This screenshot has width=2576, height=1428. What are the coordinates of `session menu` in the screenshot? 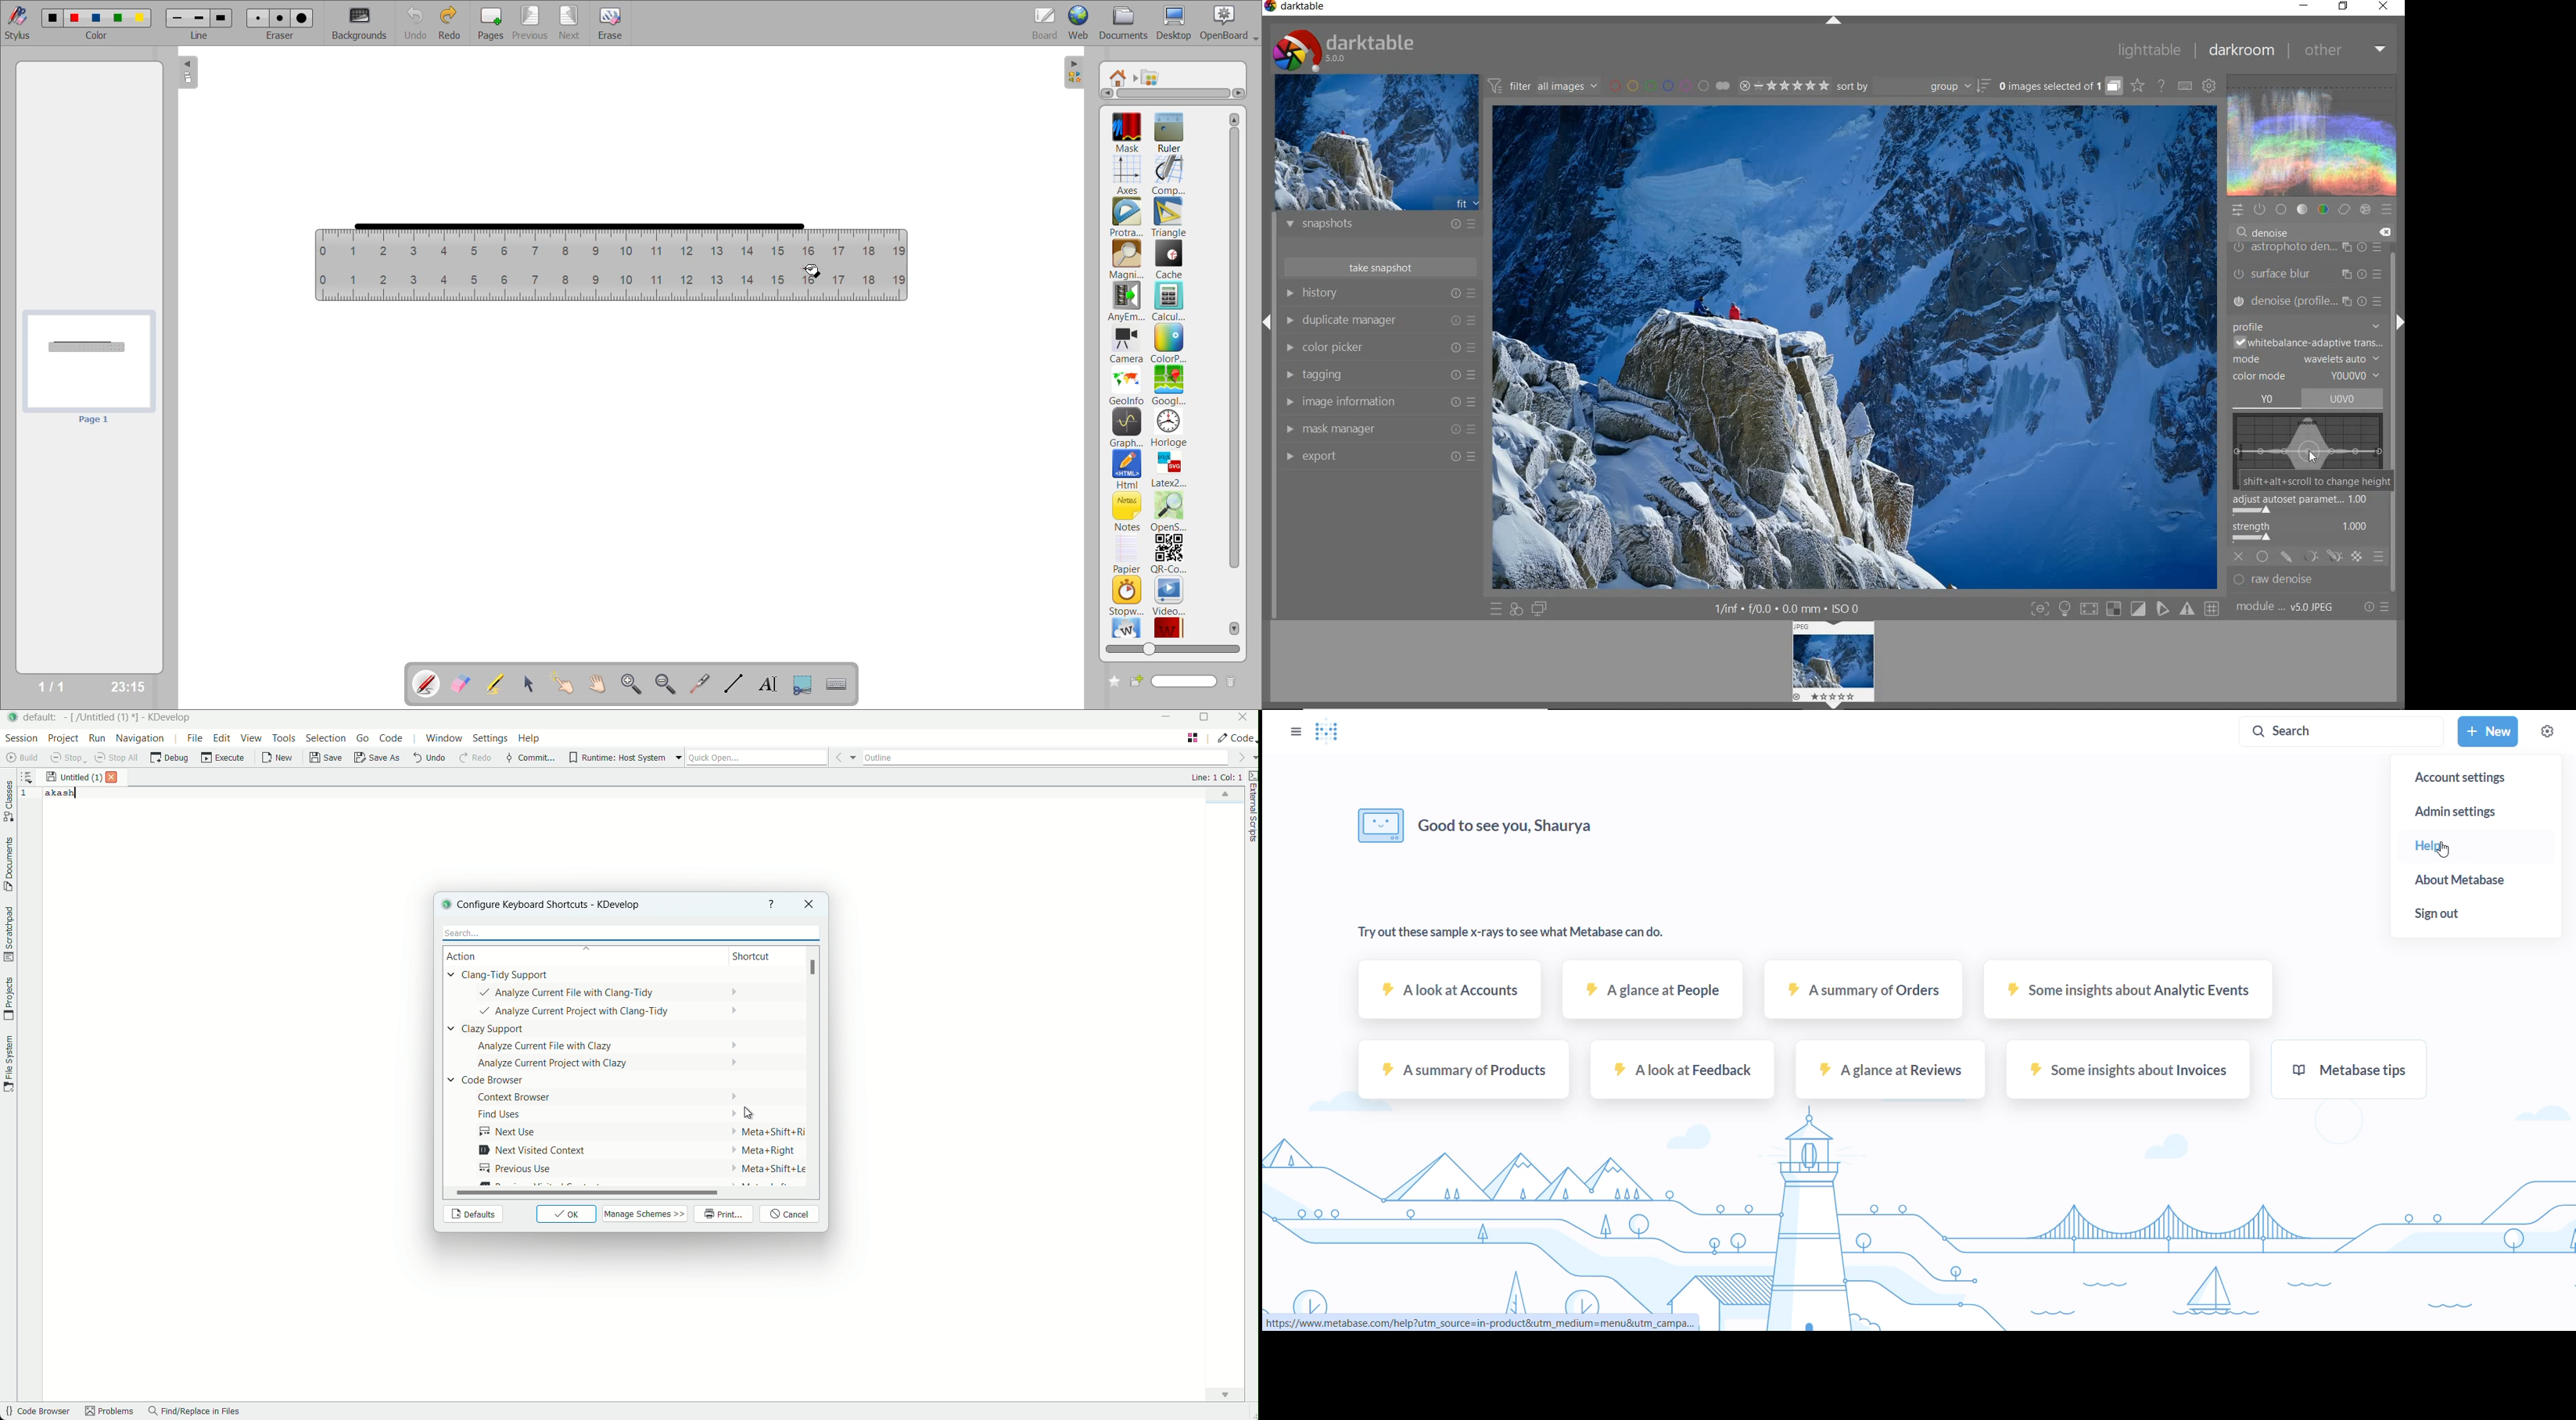 It's located at (20, 738).